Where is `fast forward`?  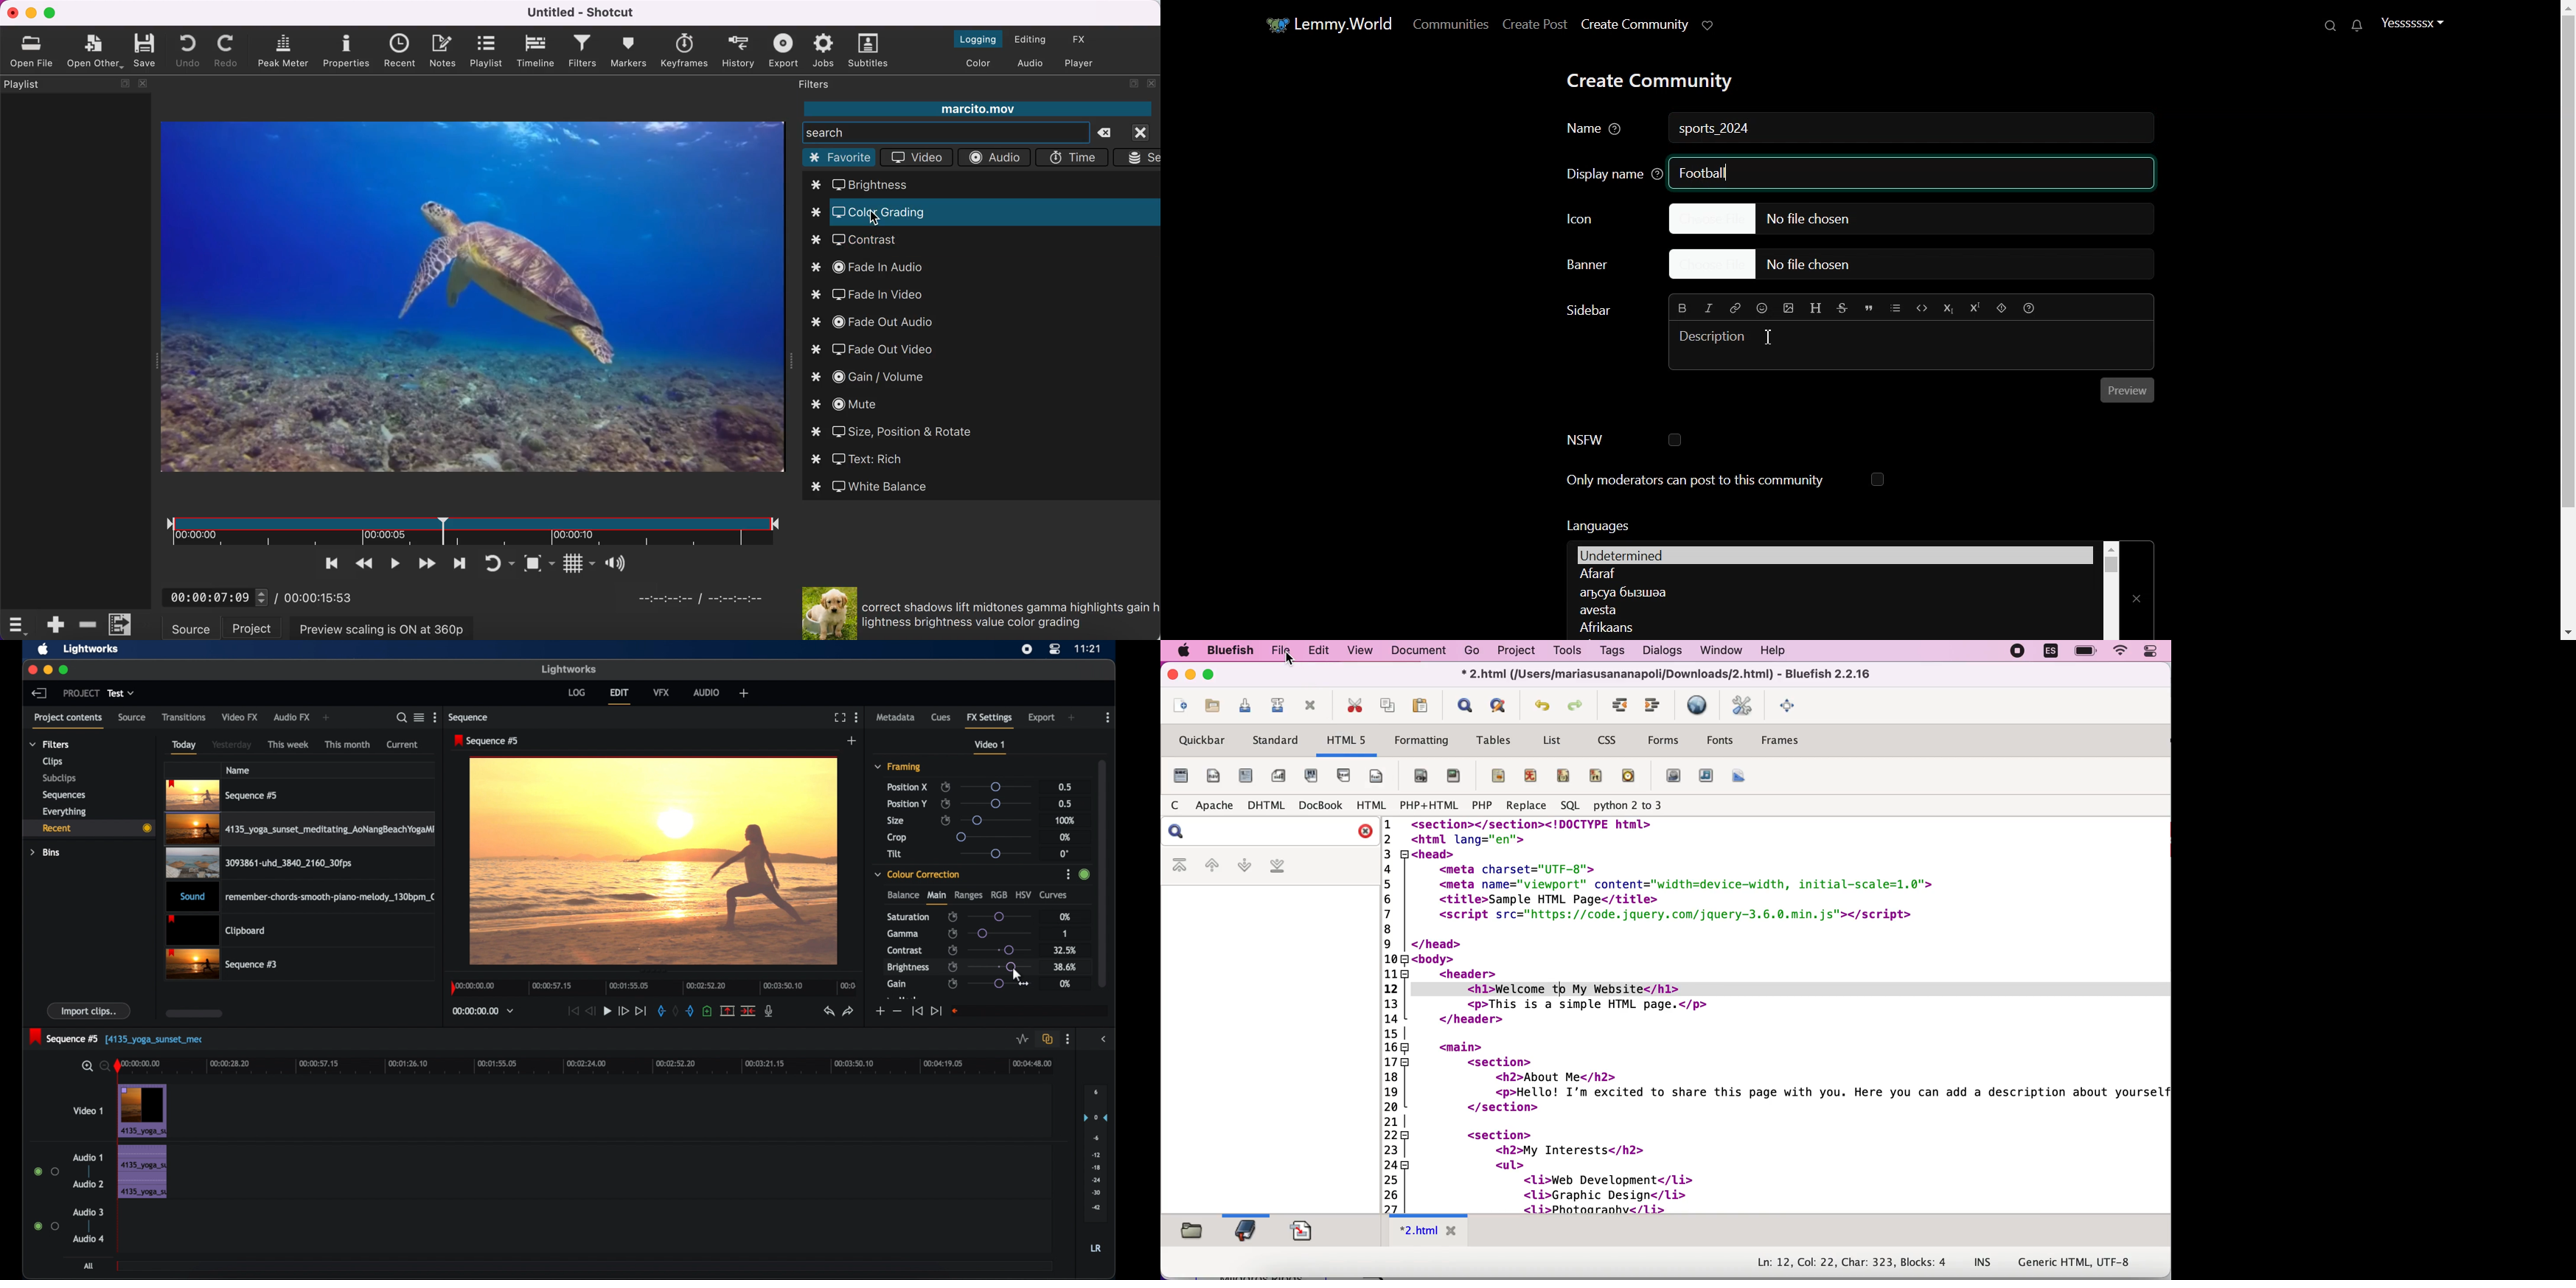
fast forward is located at coordinates (623, 1010).